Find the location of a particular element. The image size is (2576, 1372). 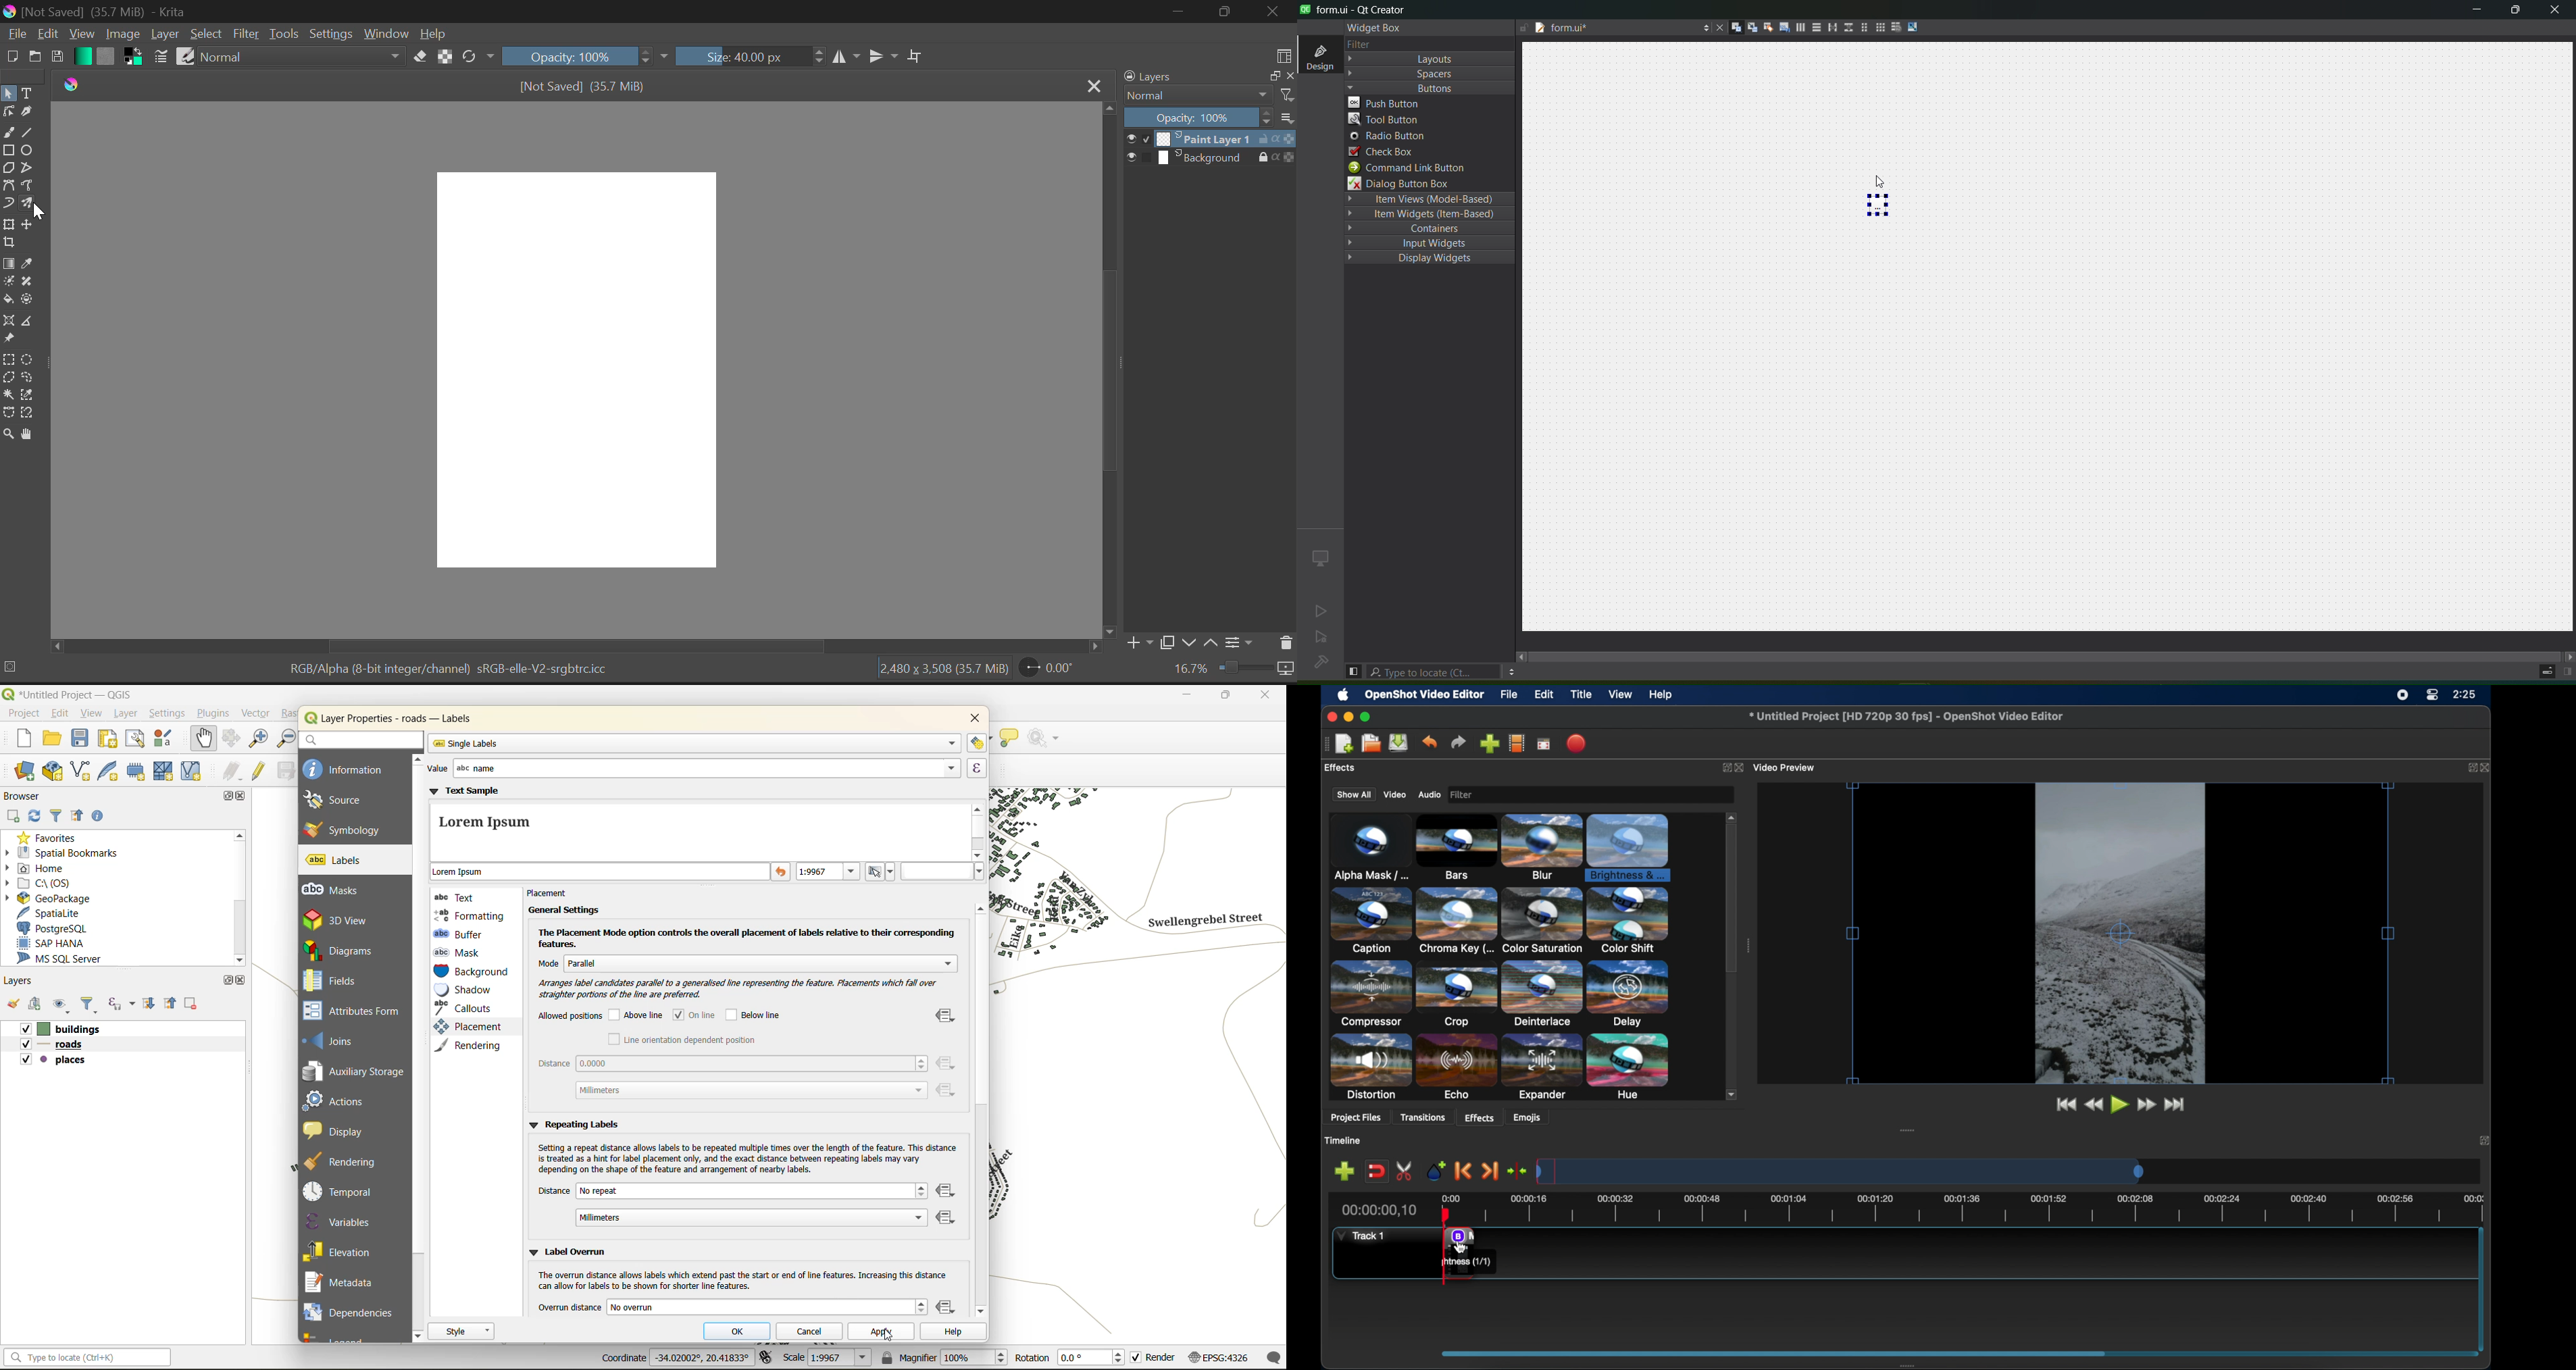

close is located at coordinates (2488, 767).